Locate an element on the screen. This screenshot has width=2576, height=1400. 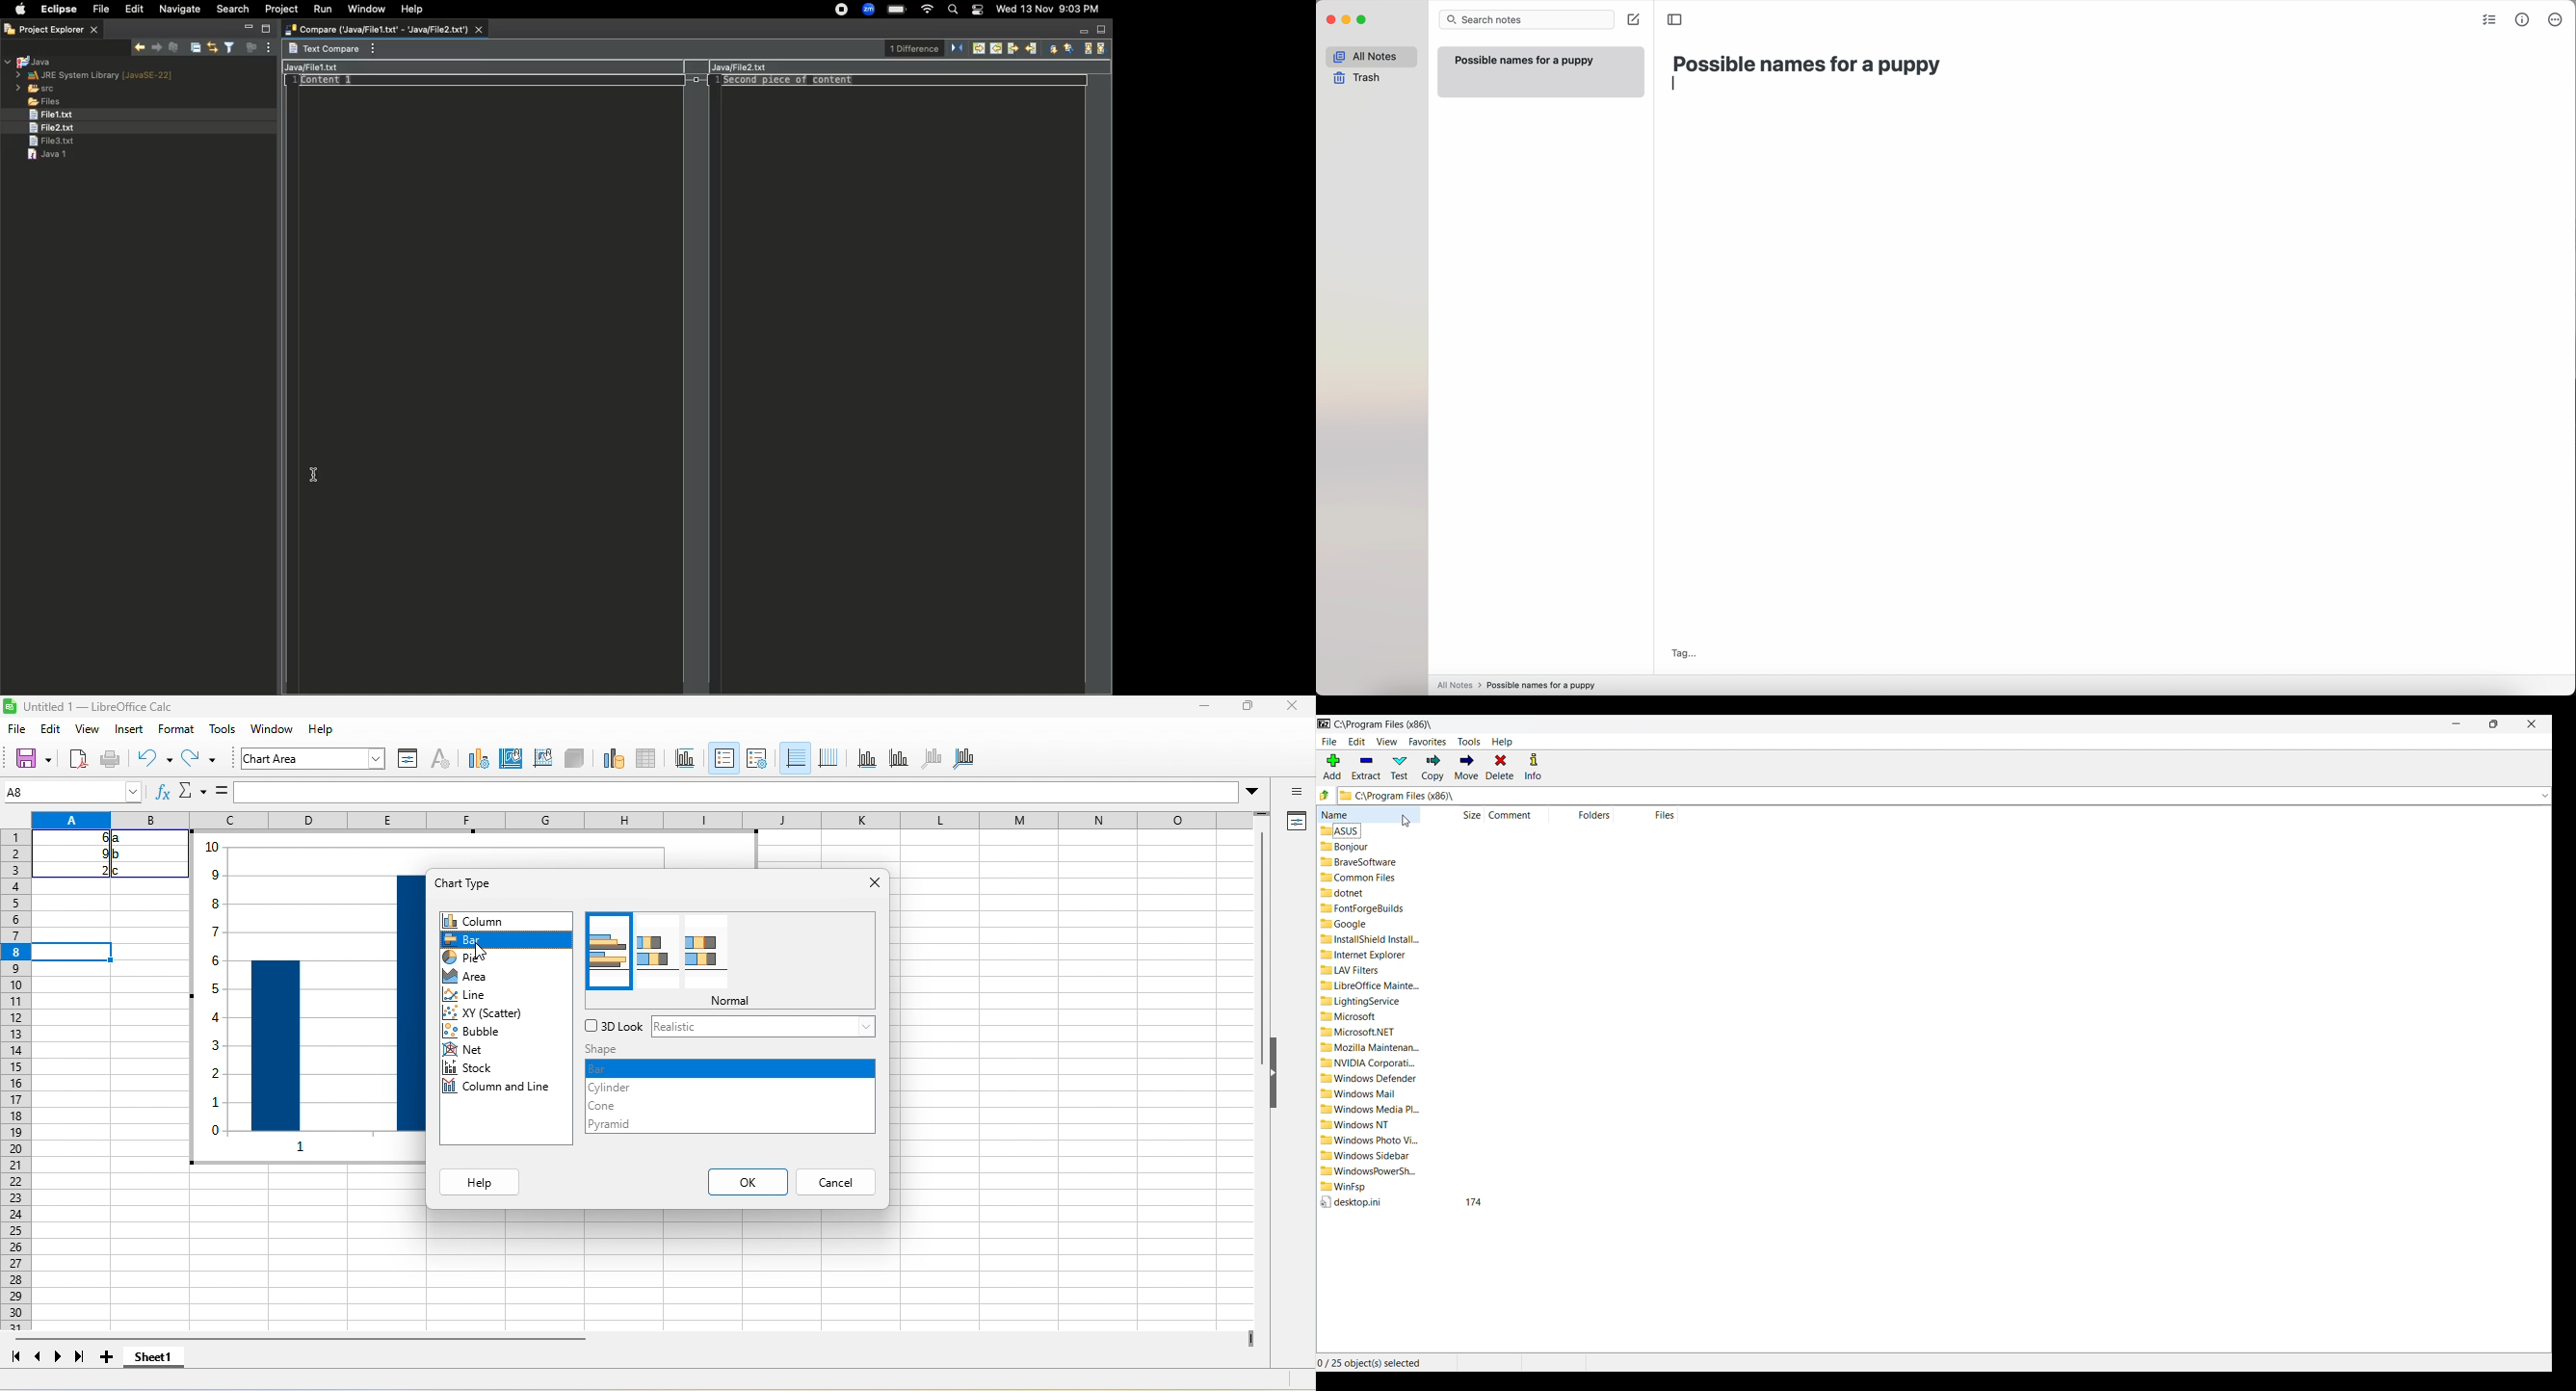
chart area is located at coordinates (314, 759).